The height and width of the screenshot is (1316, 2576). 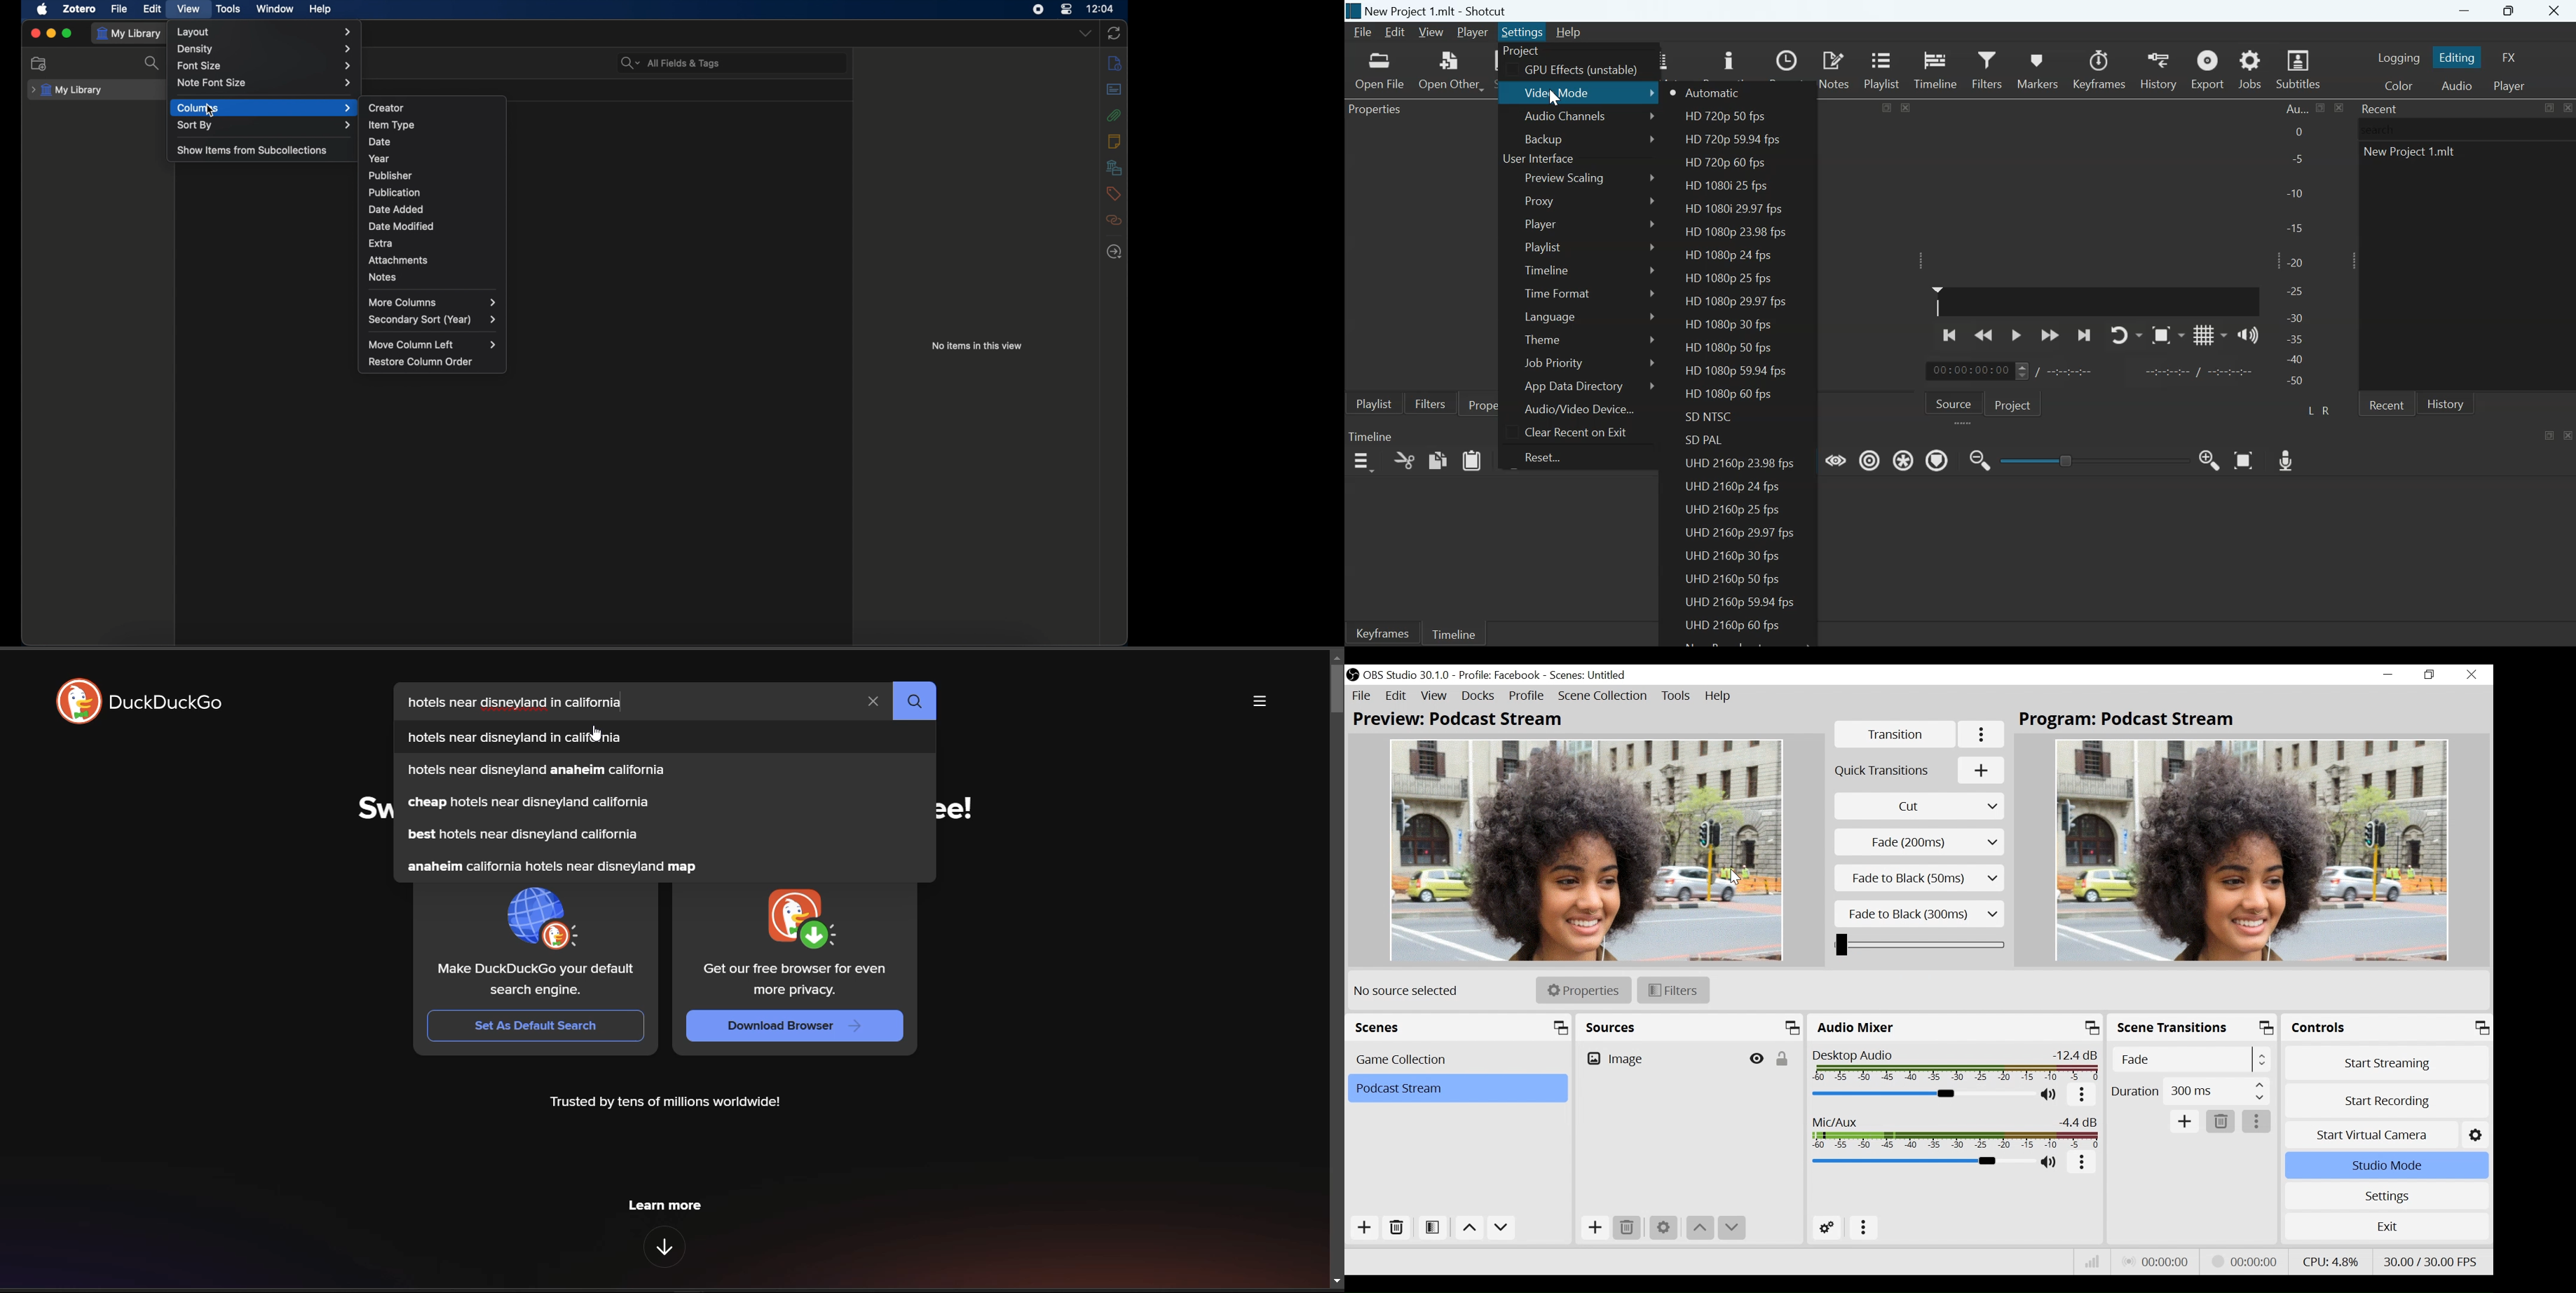 I want to click on Open Scene Filter, so click(x=1432, y=1228).